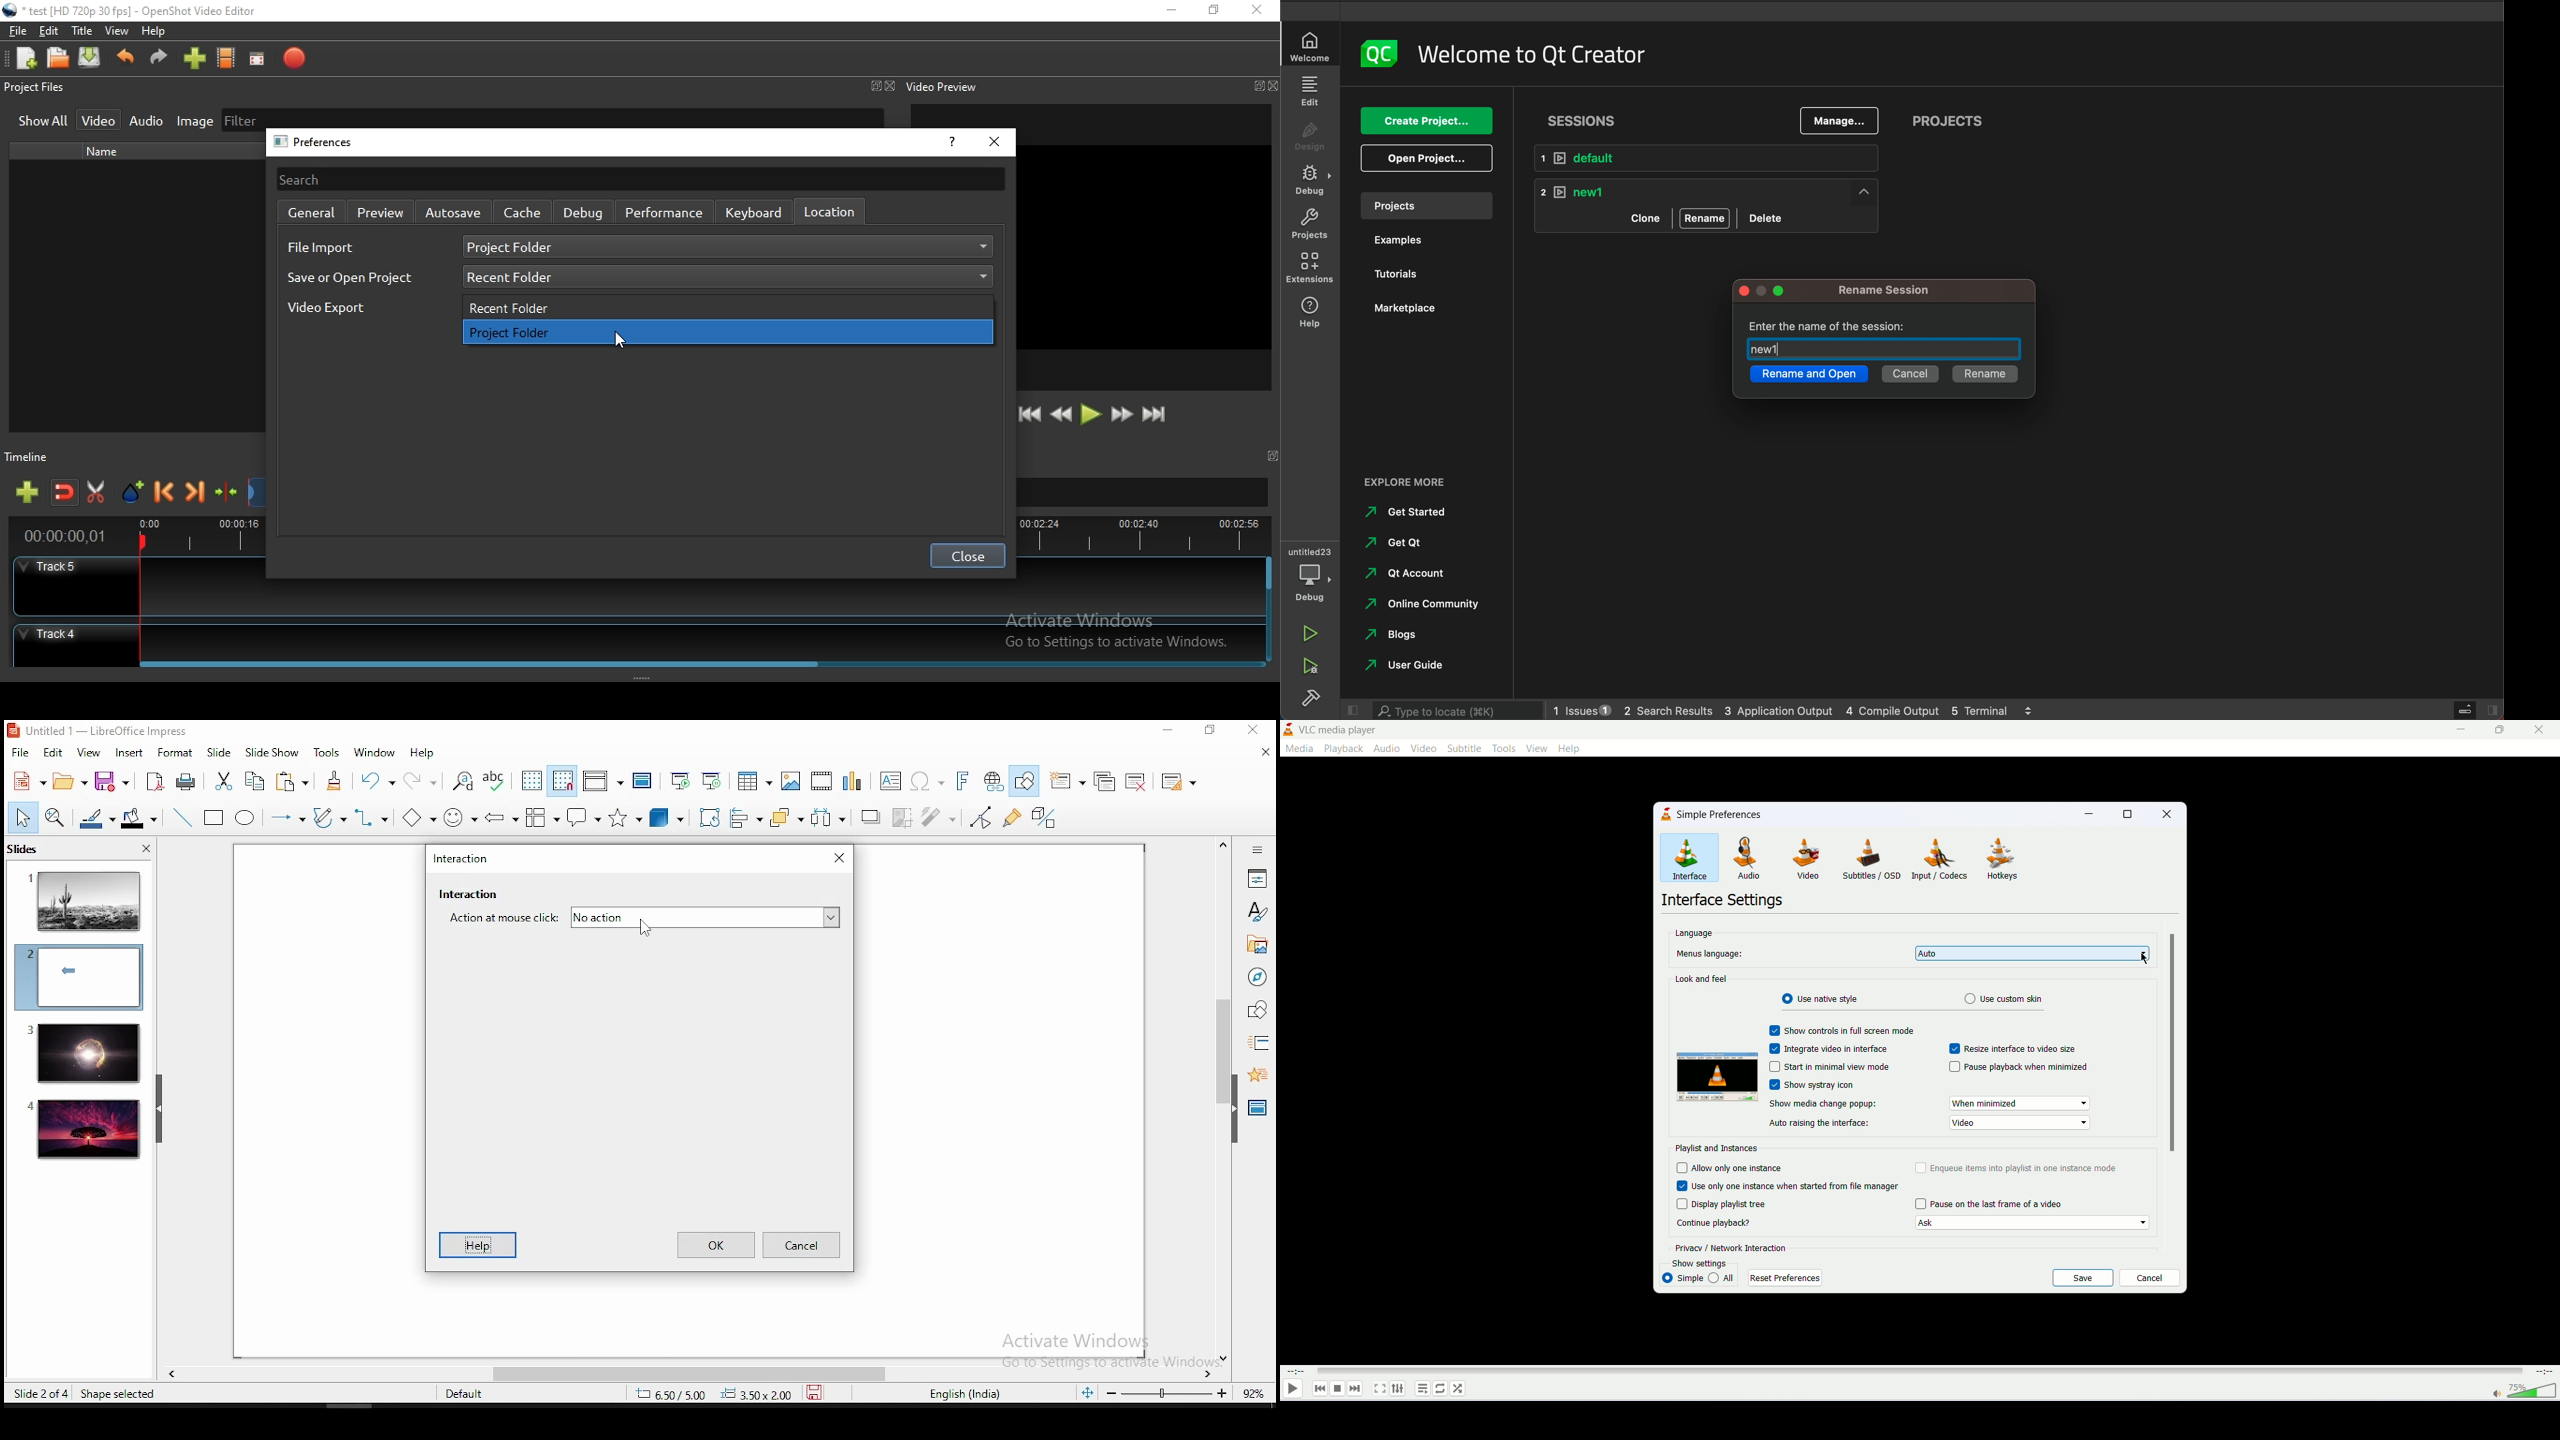  Describe the element at coordinates (1274, 455) in the screenshot. I see `window` at that location.